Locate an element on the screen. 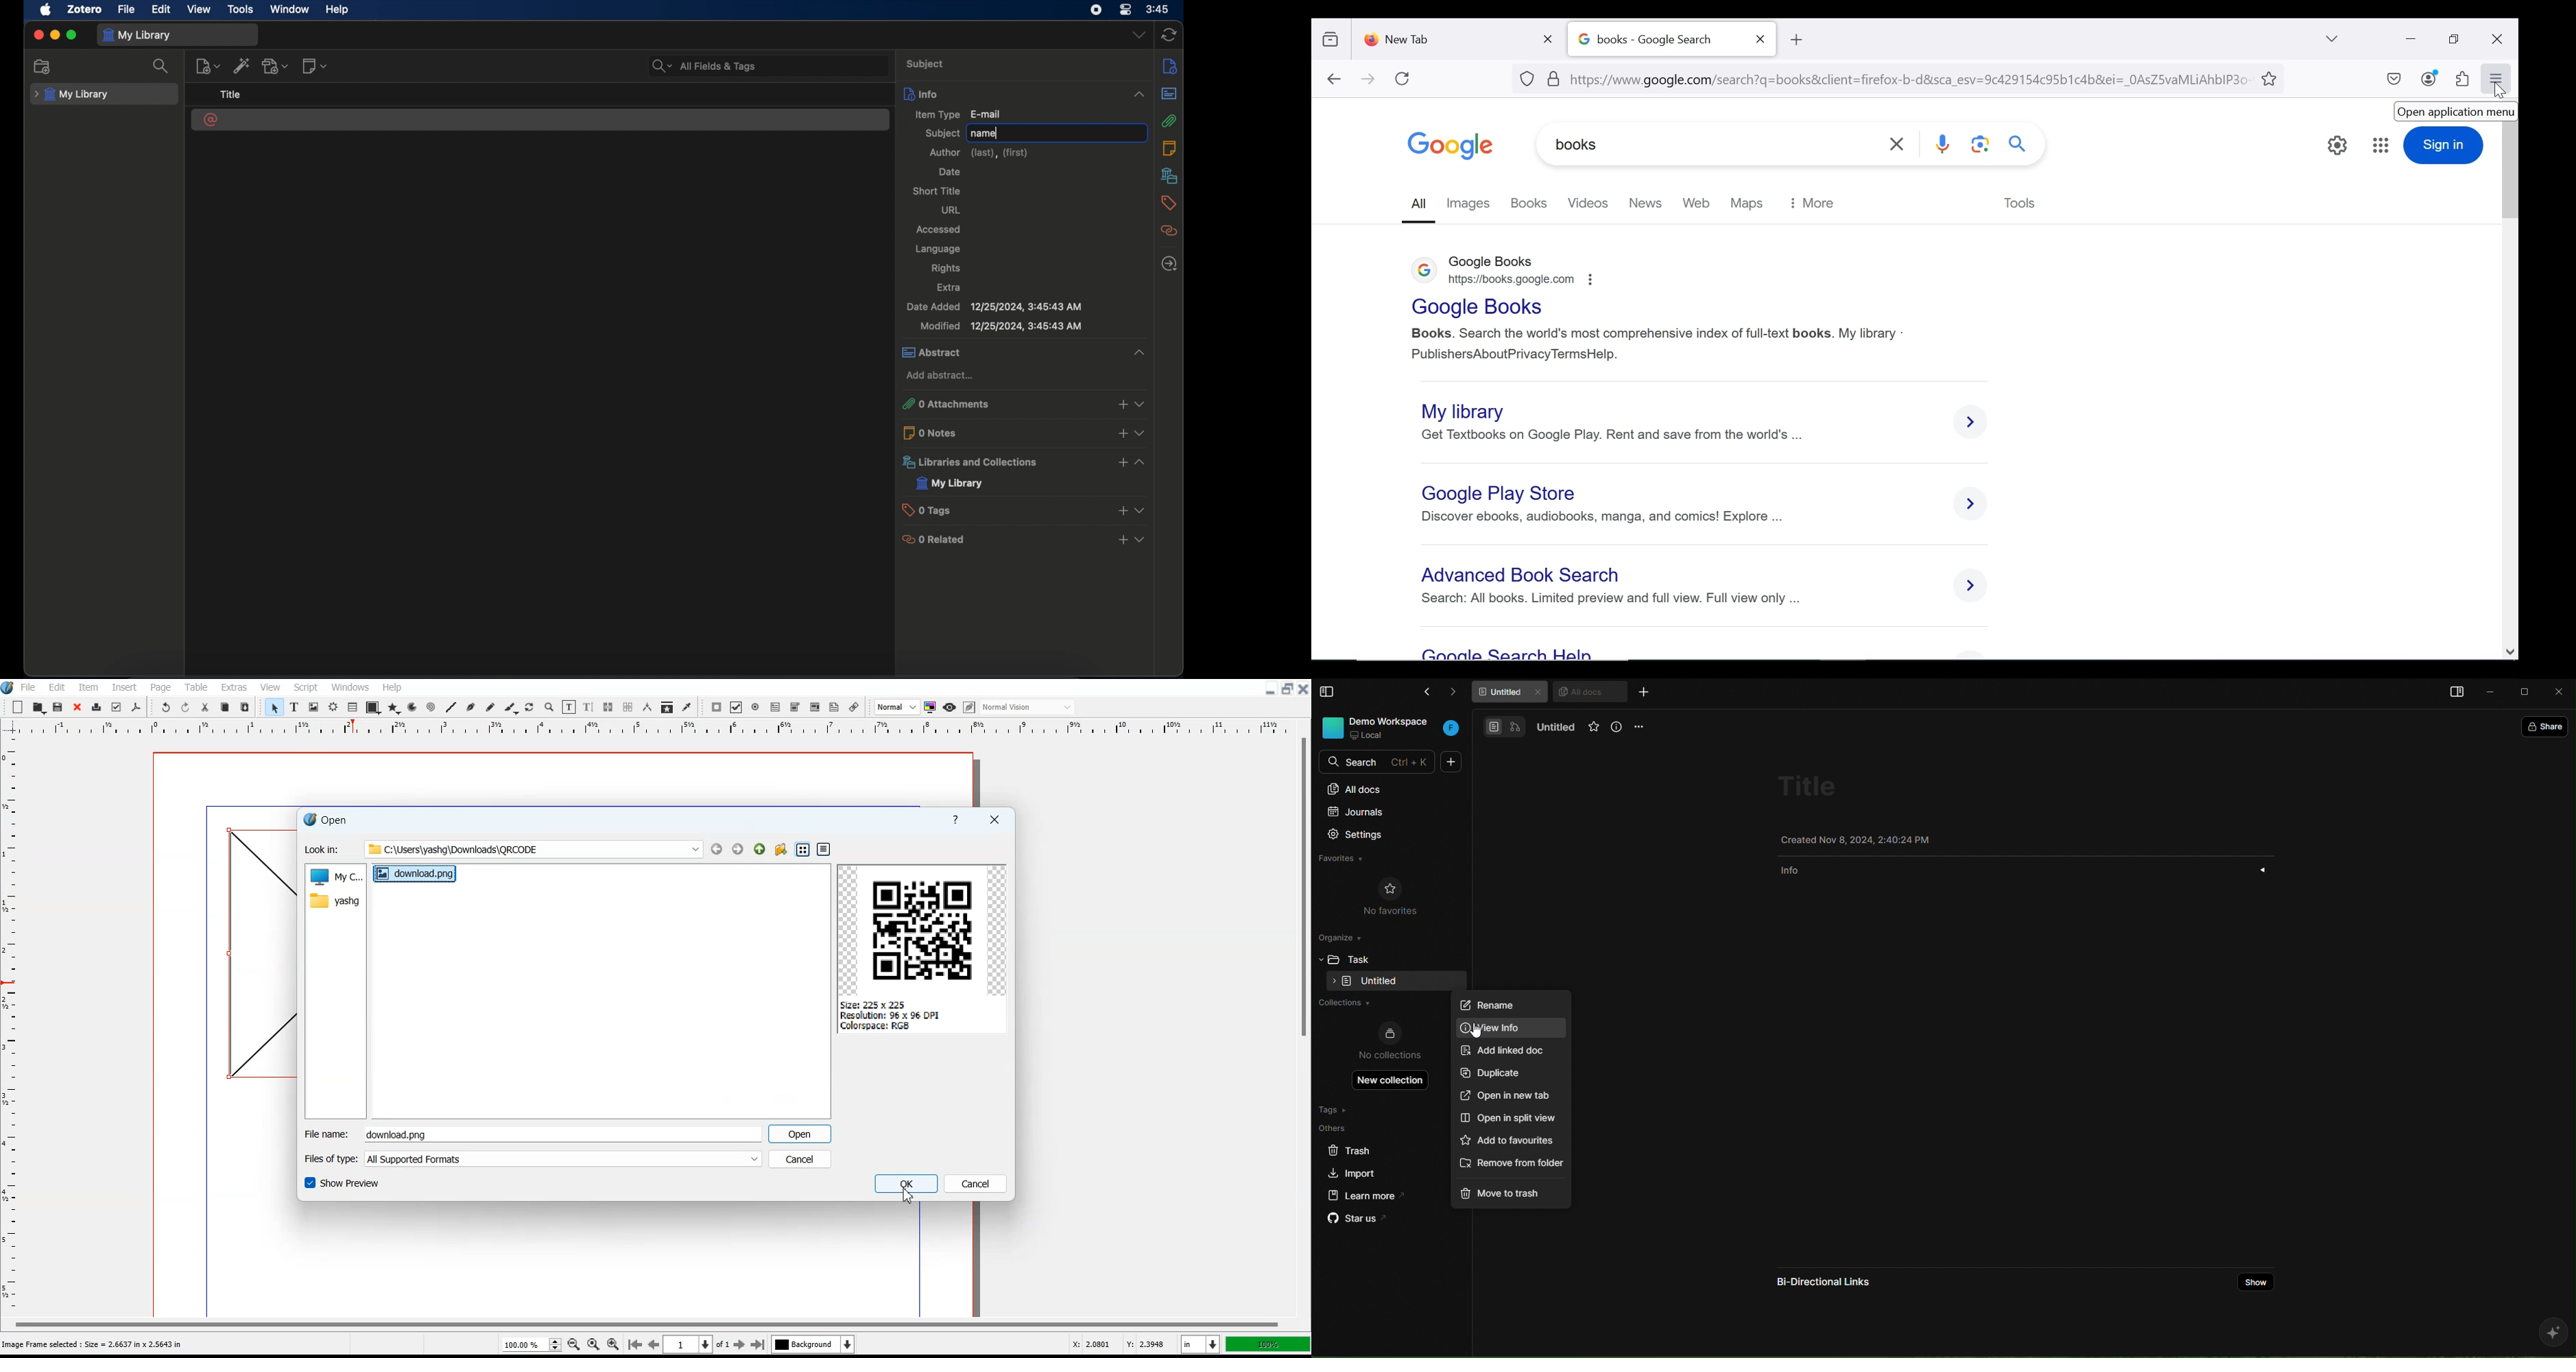 This screenshot has height=1372, width=2576. add abstract is located at coordinates (942, 375).